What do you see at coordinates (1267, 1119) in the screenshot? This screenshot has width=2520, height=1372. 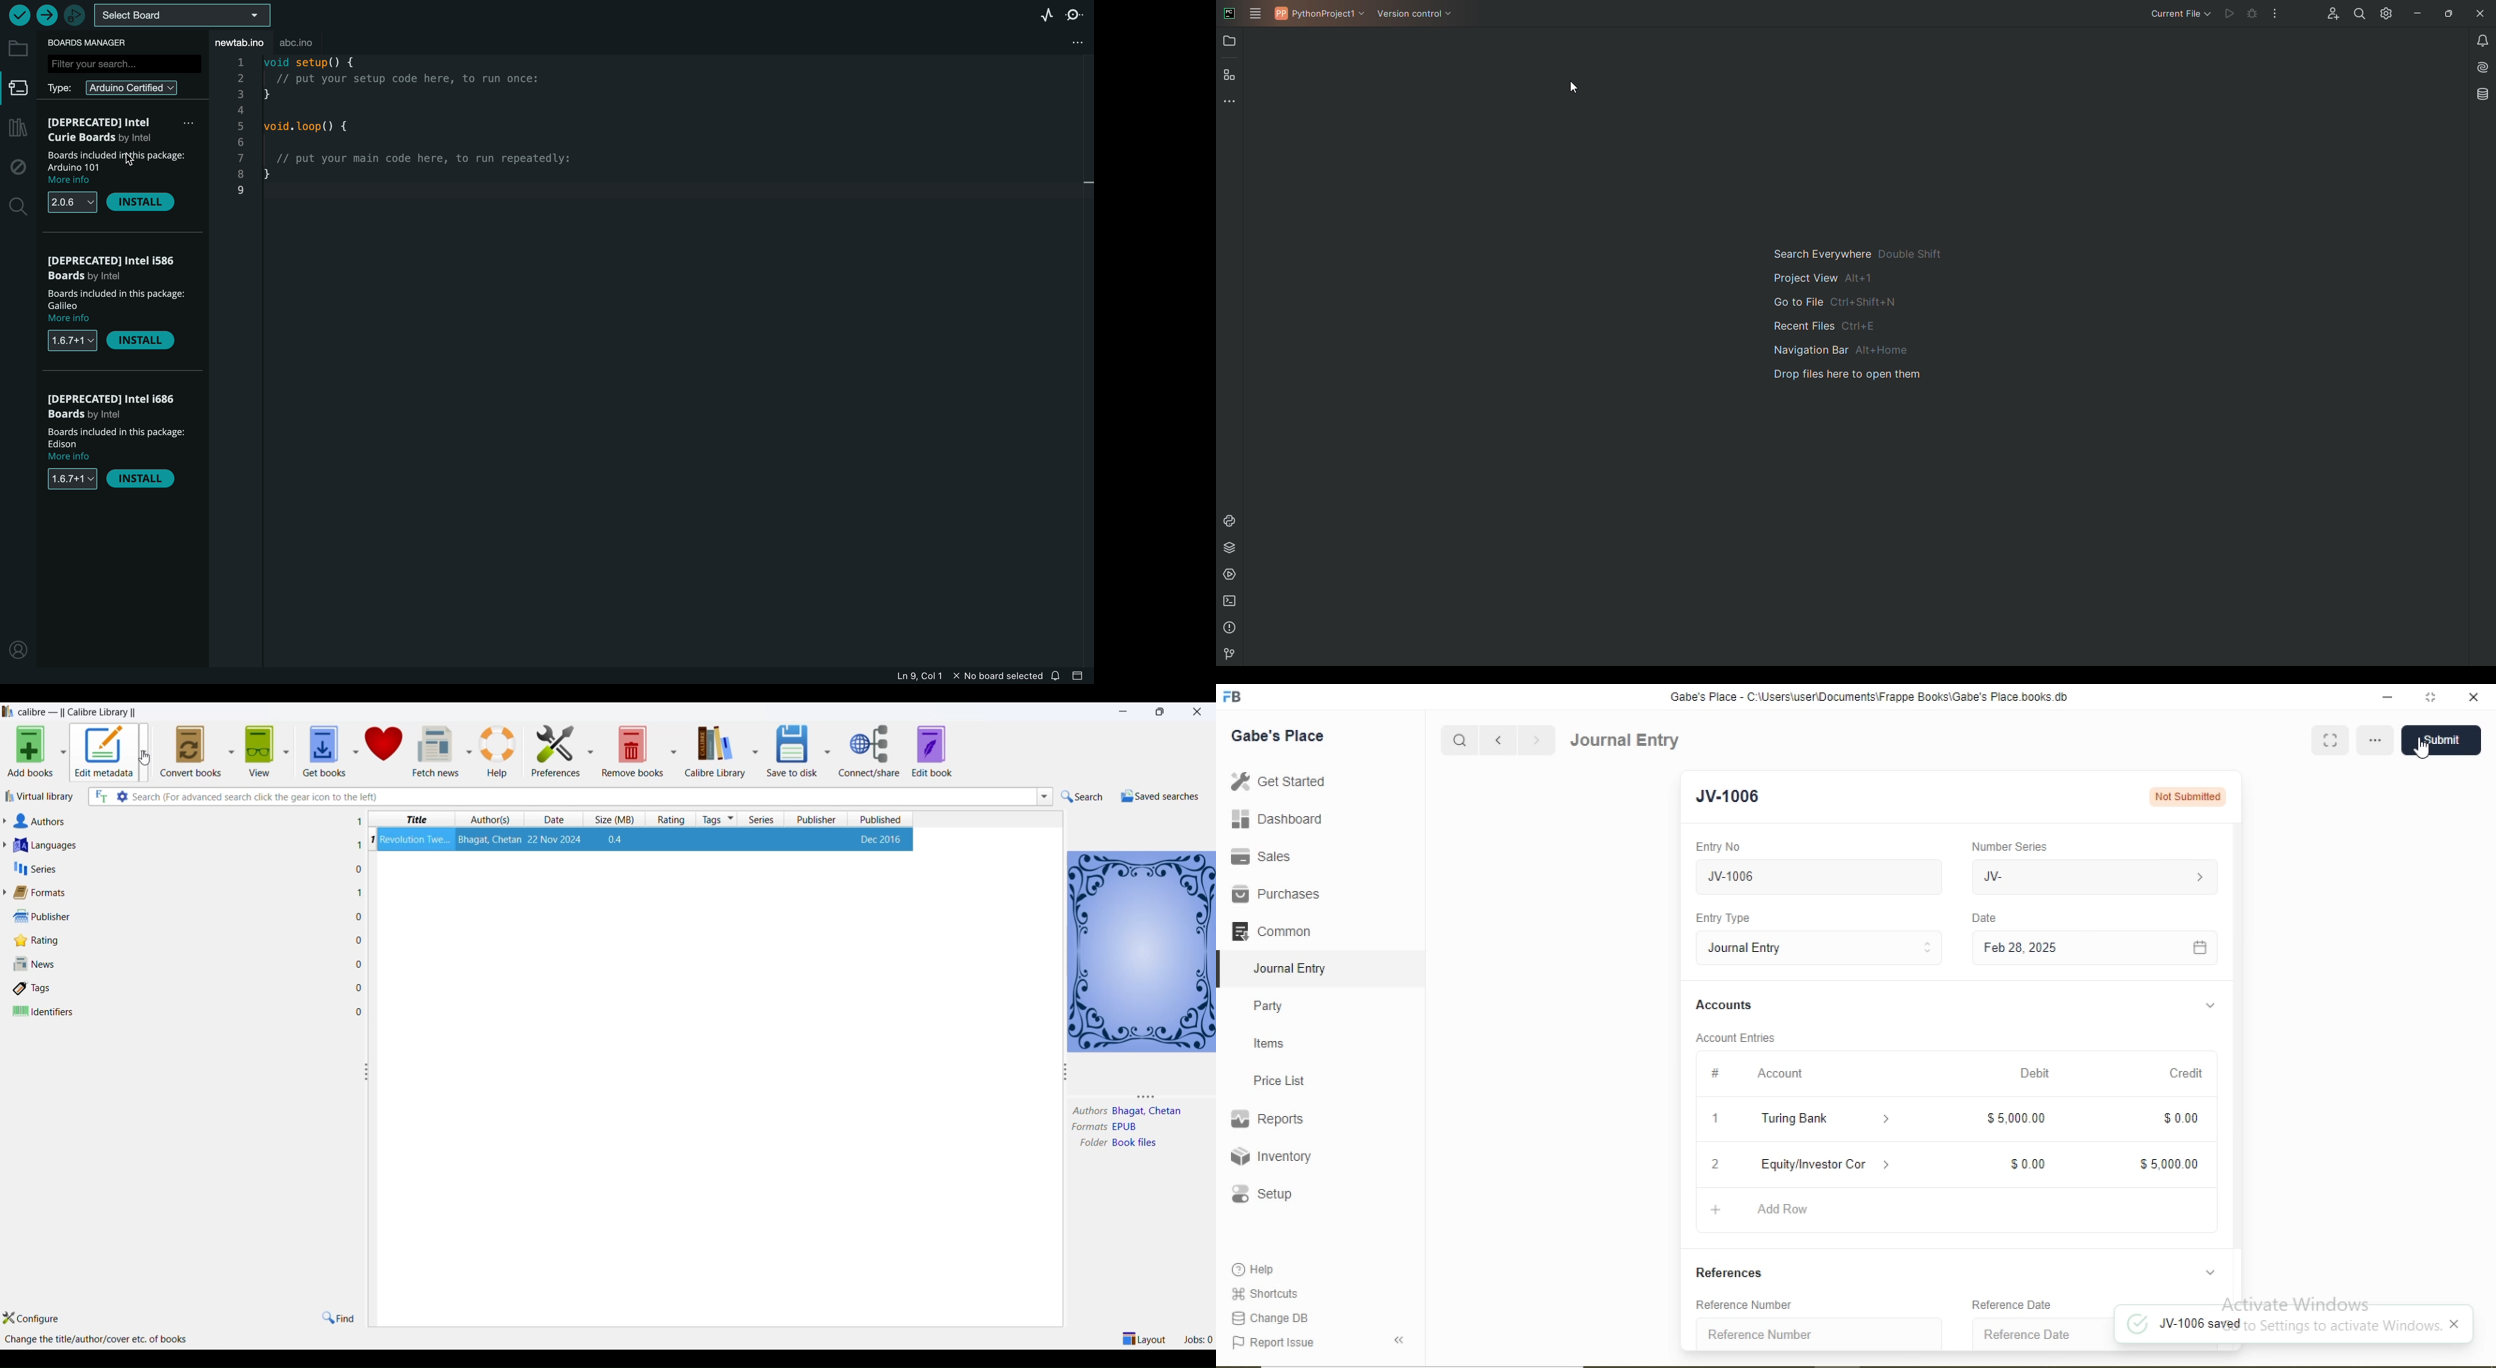 I see `Reports` at bounding box center [1267, 1119].